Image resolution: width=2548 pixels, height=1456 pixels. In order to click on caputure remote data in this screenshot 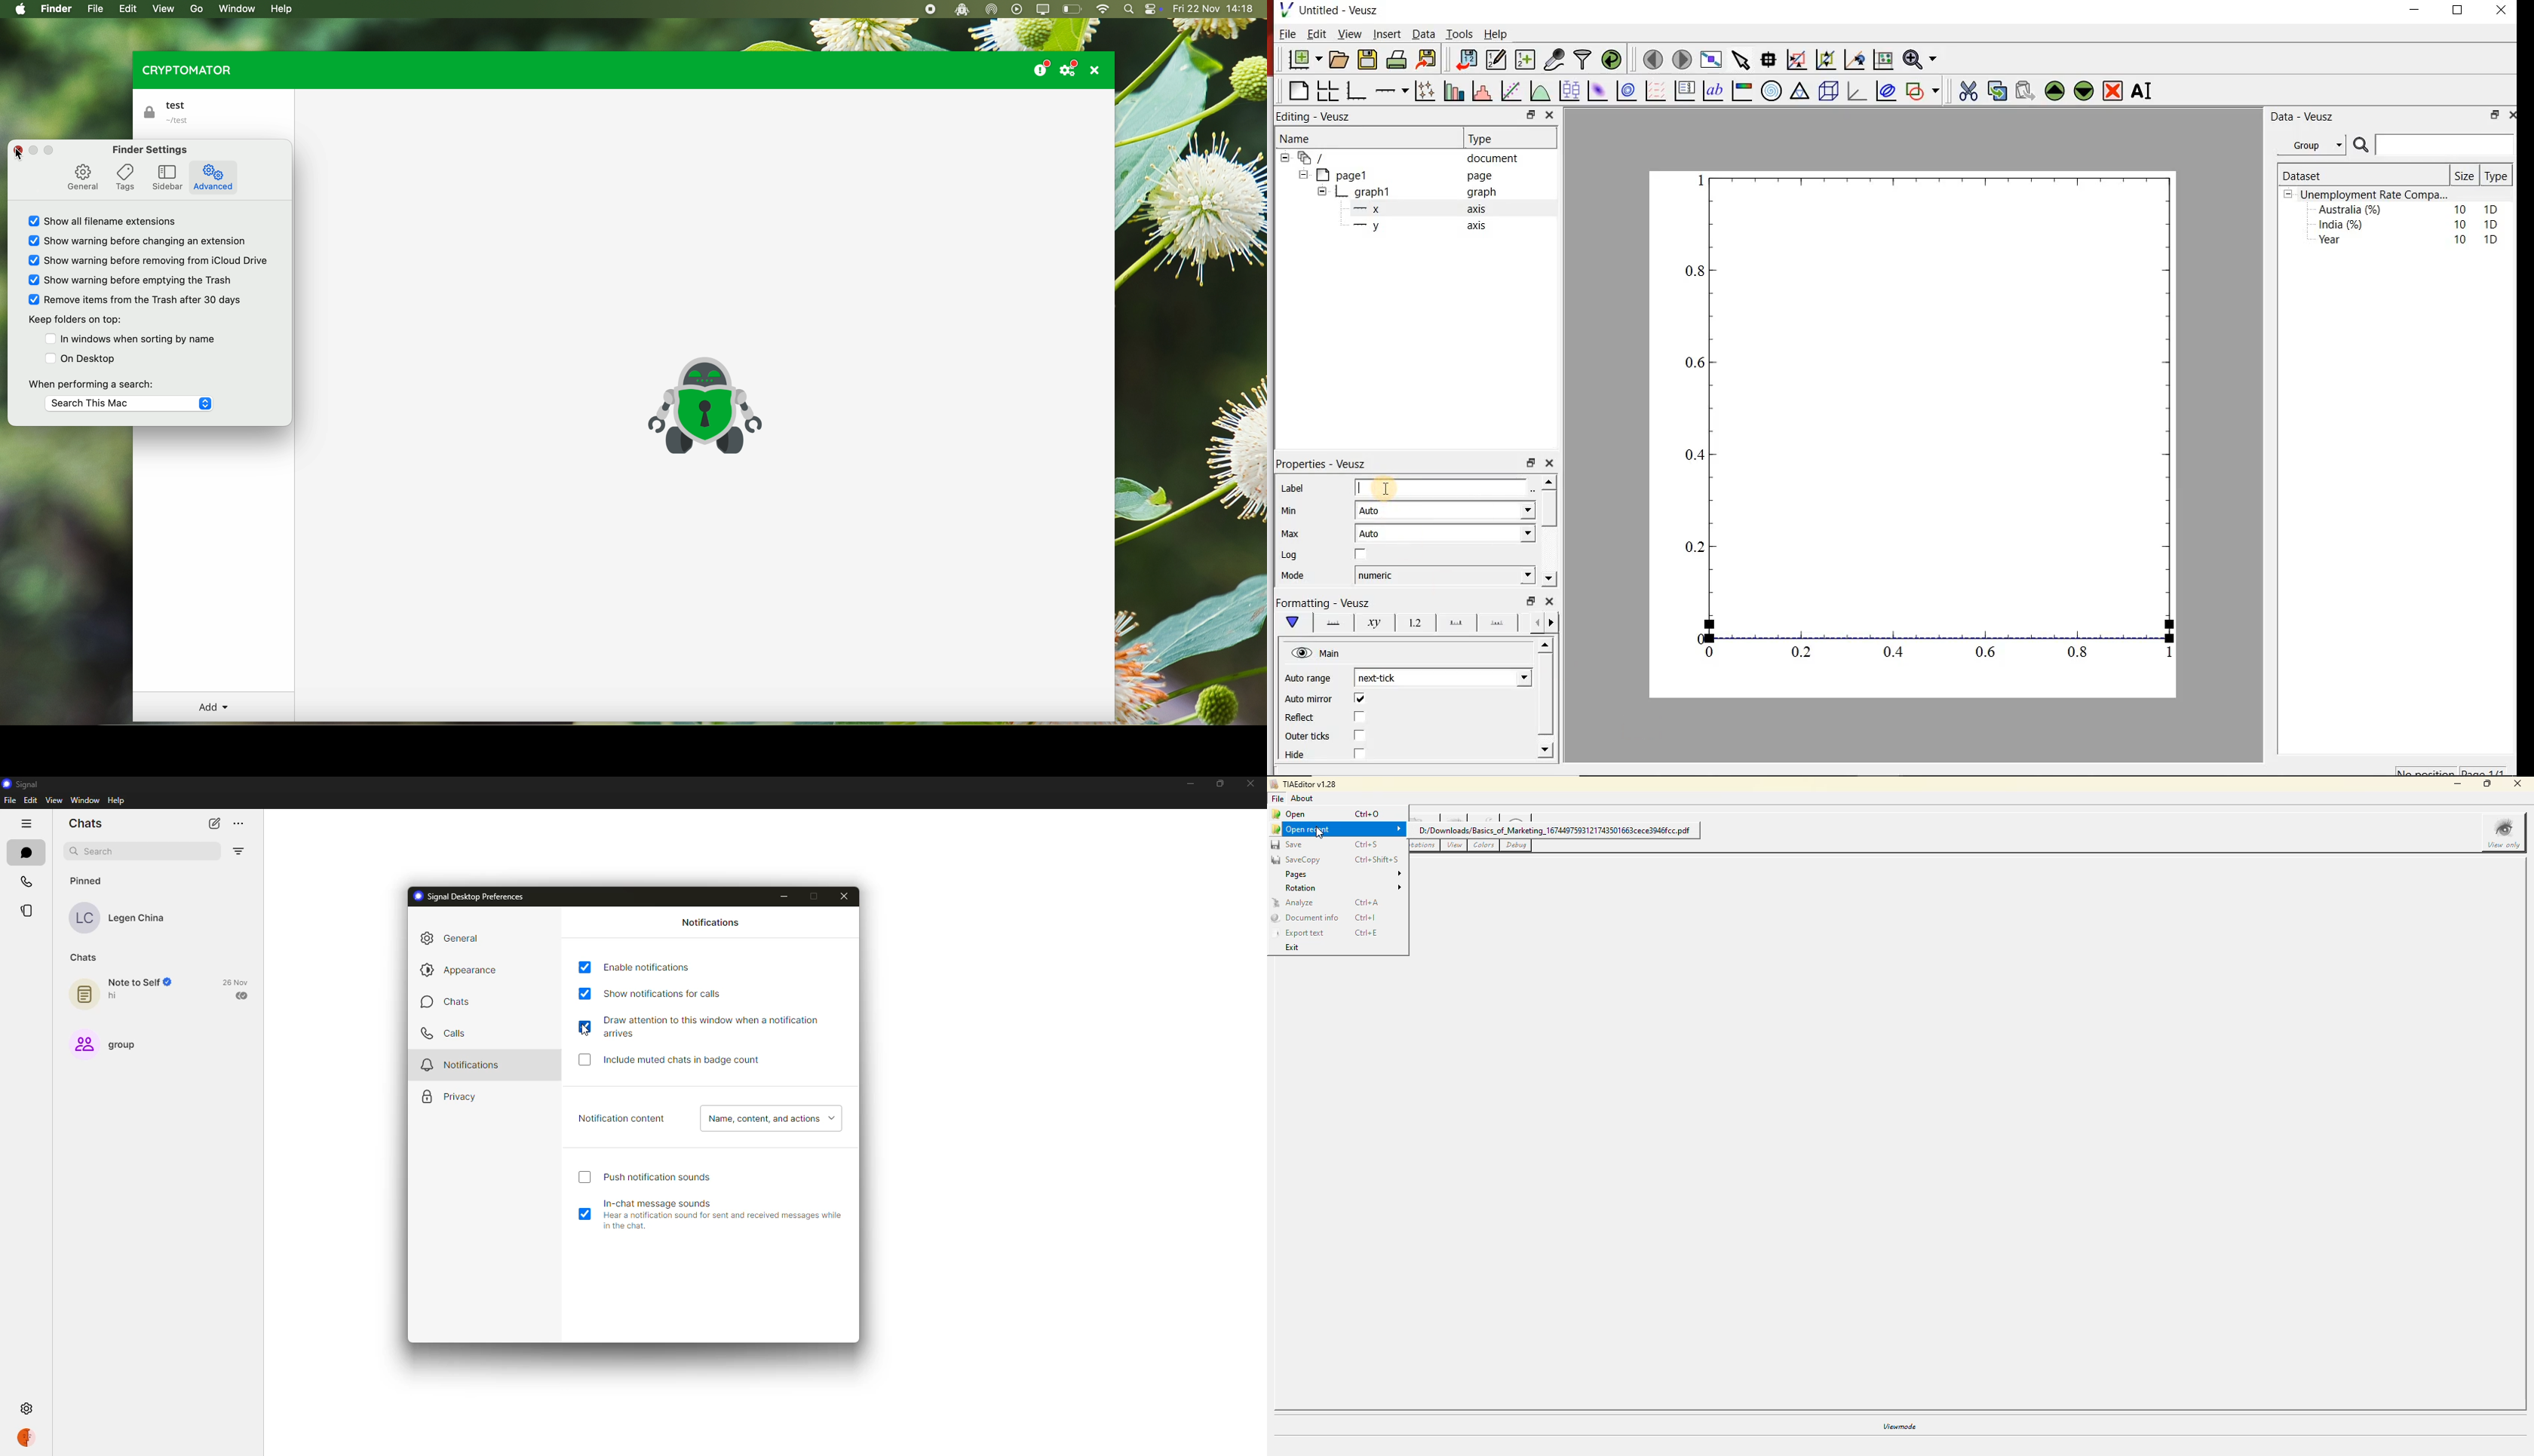, I will do `click(1556, 59)`.